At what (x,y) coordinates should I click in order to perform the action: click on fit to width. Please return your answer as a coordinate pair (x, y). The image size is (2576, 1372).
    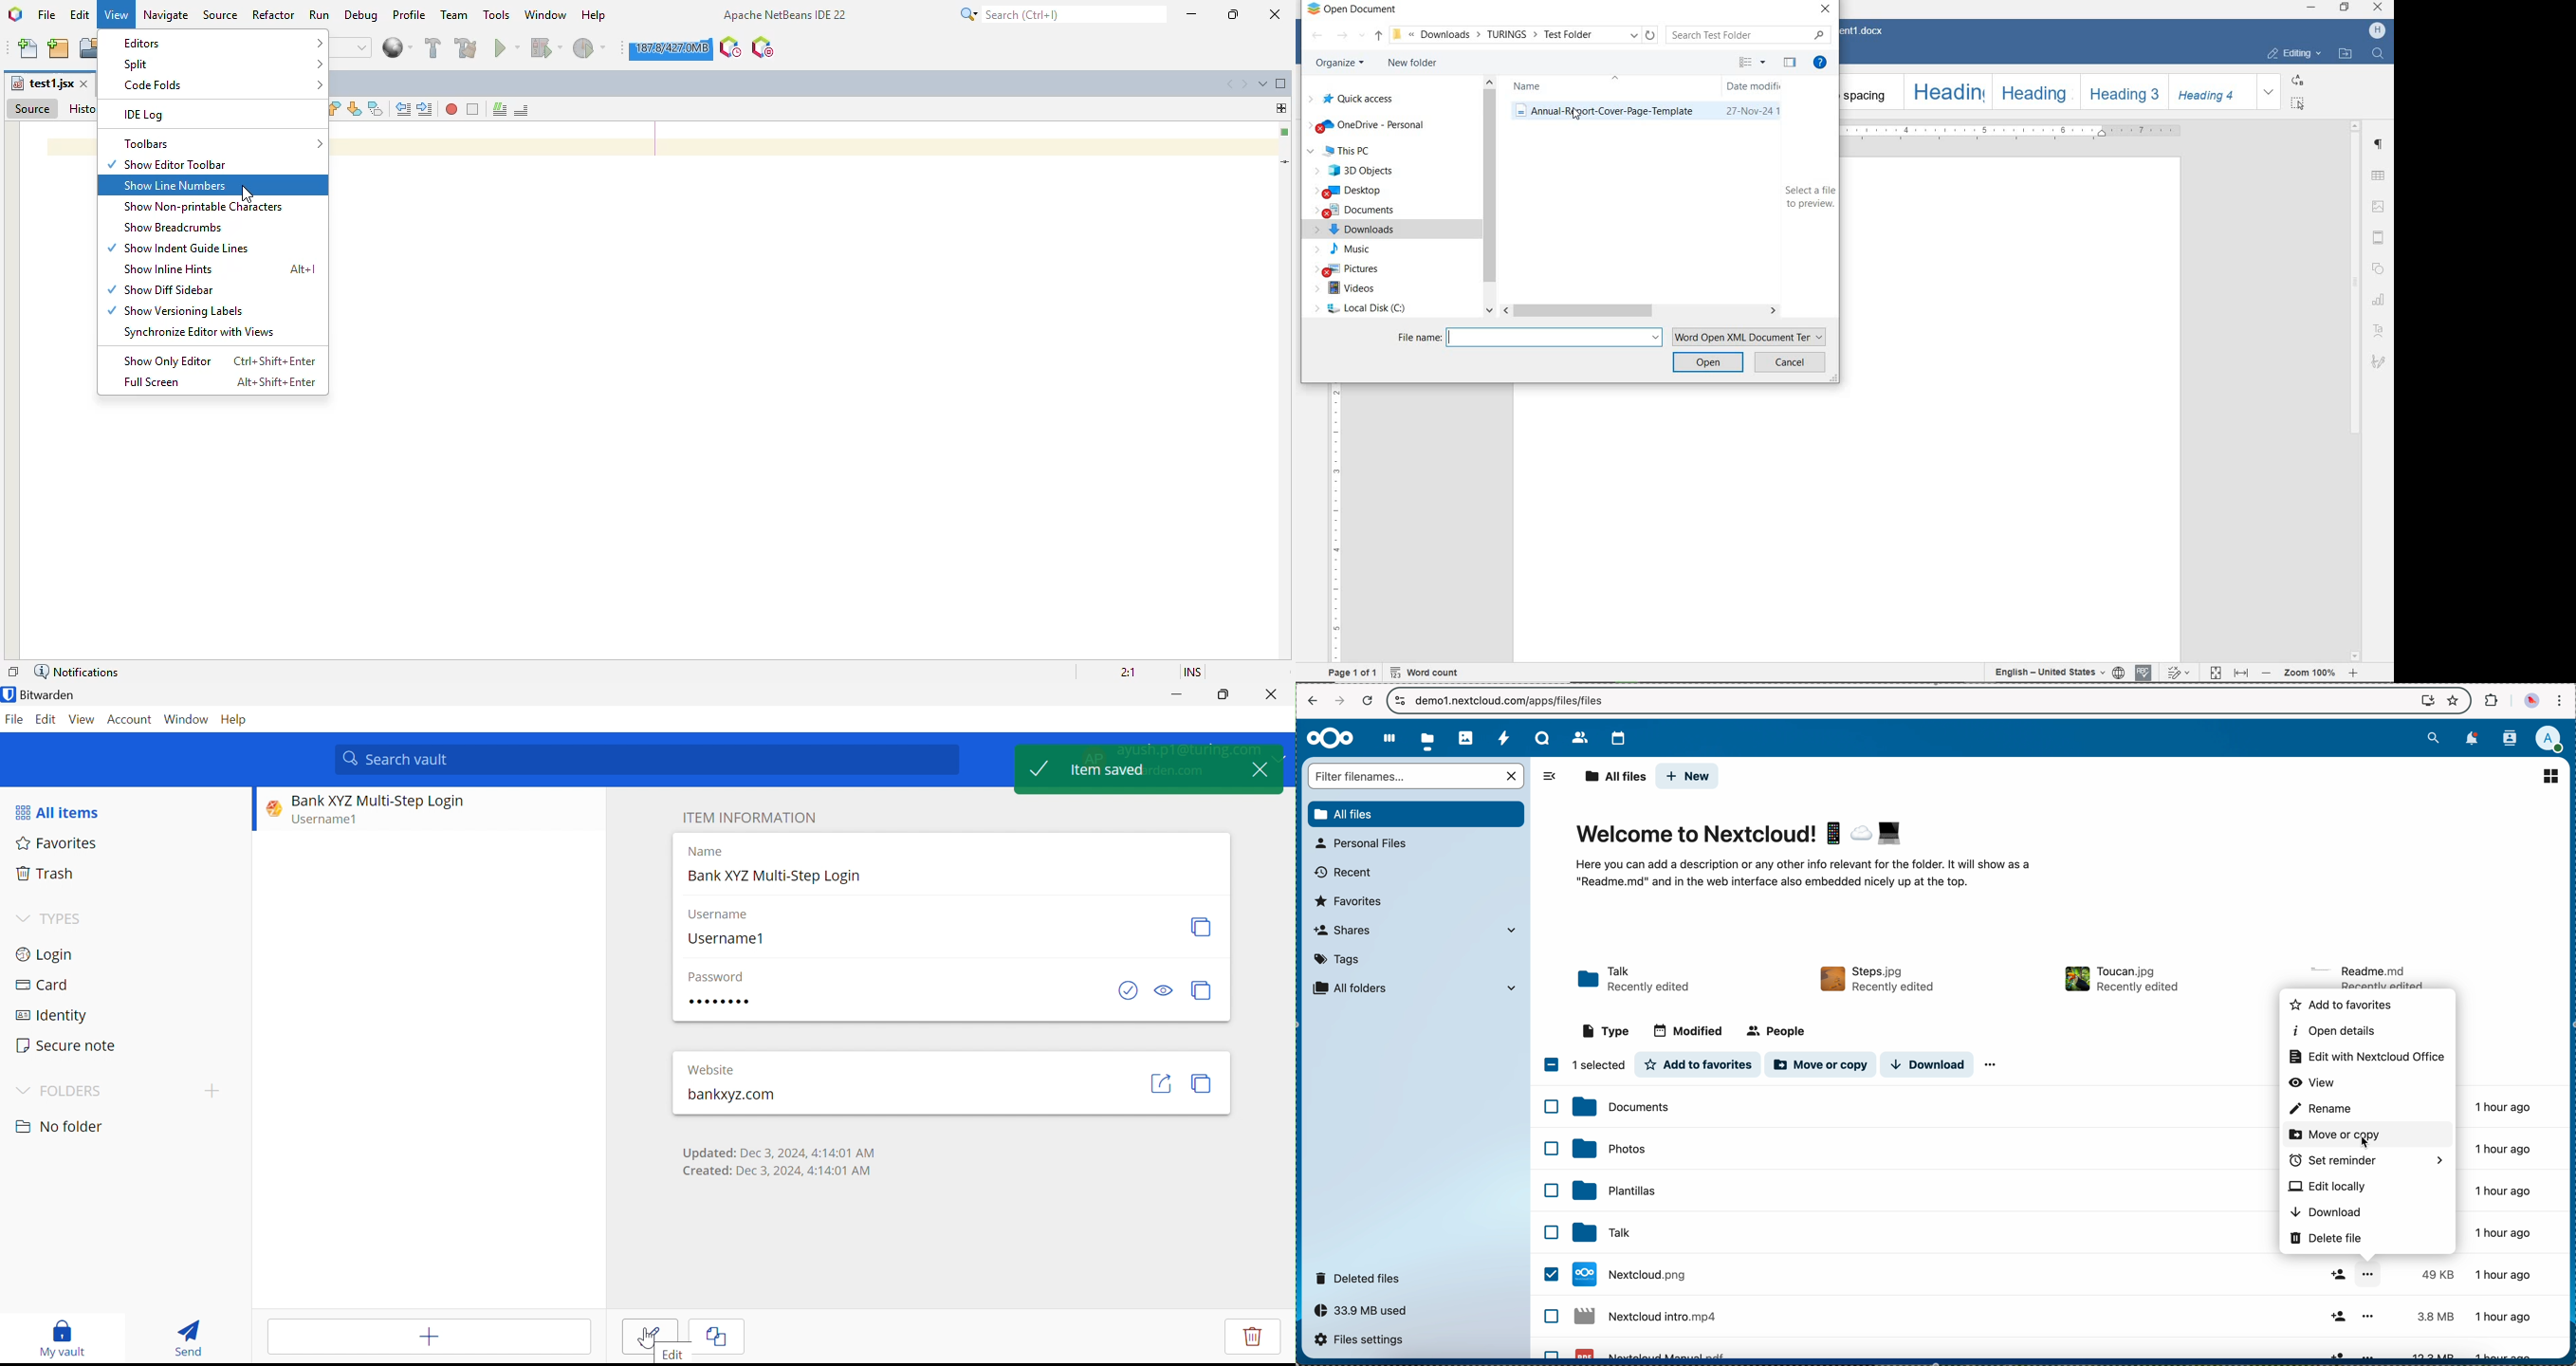
    Looking at the image, I should click on (2241, 673).